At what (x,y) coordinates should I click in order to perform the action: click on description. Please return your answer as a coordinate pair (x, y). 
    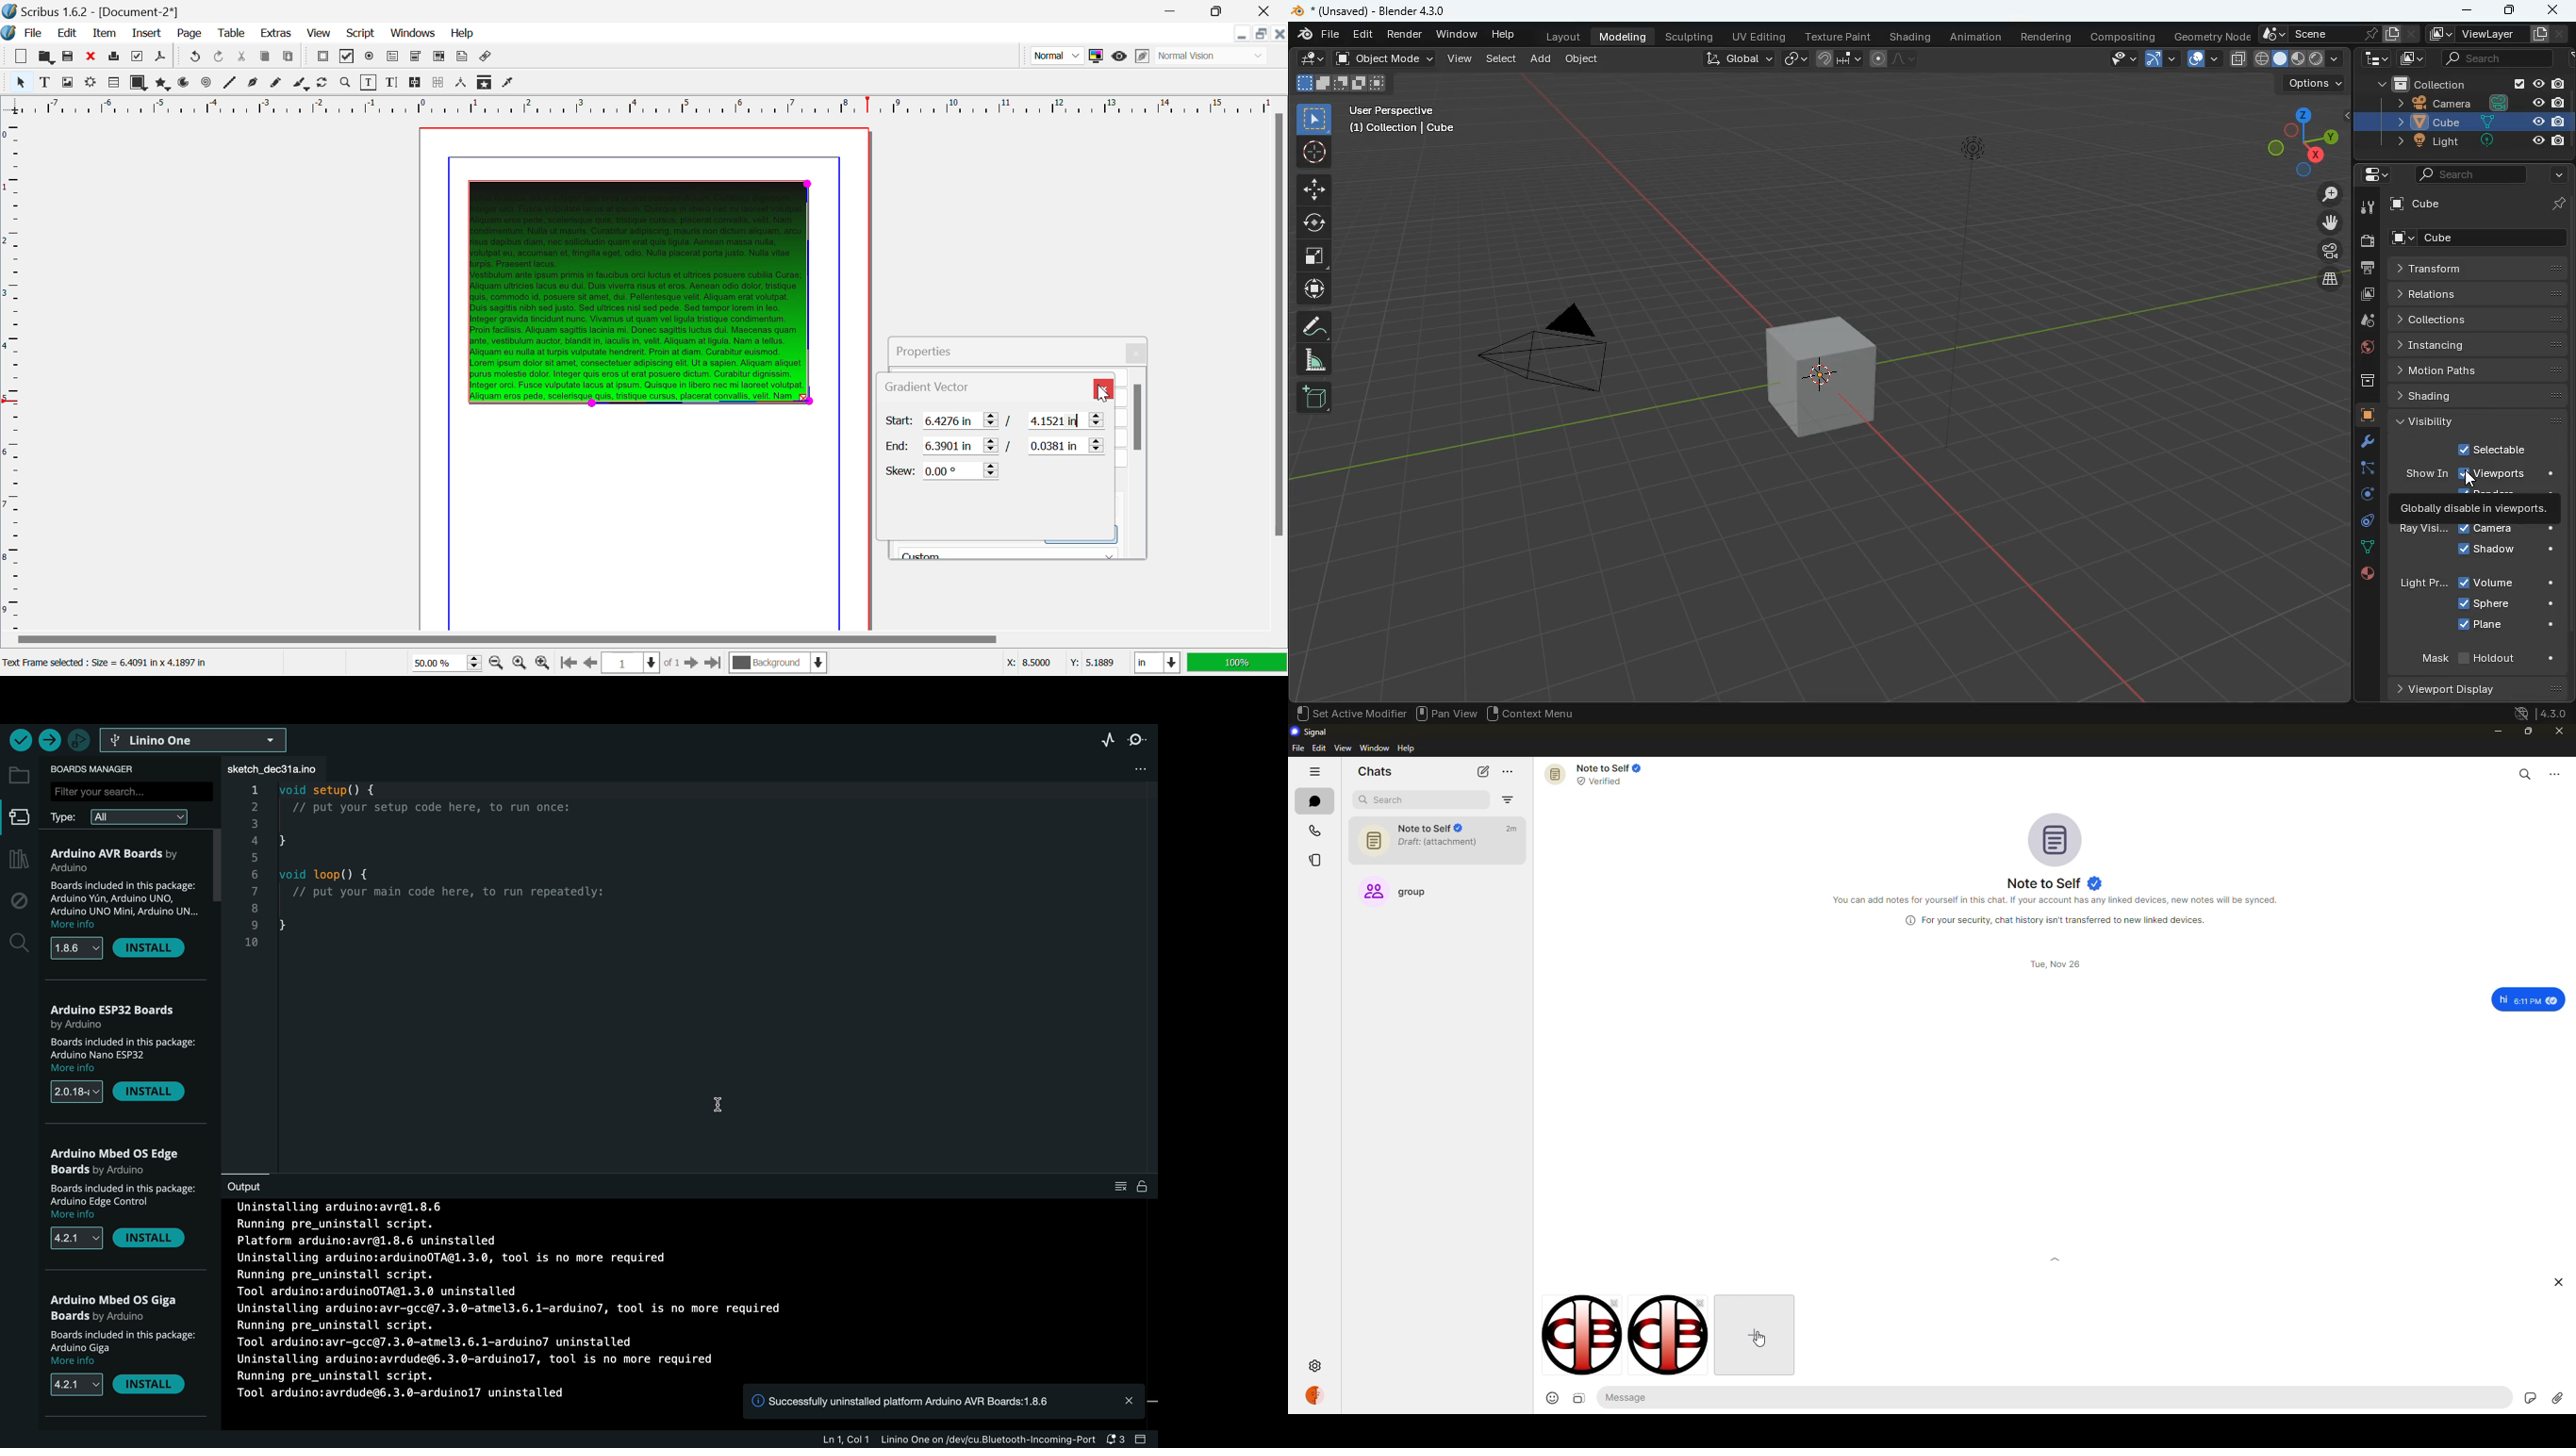
    Looking at the image, I should click on (122, 1048).